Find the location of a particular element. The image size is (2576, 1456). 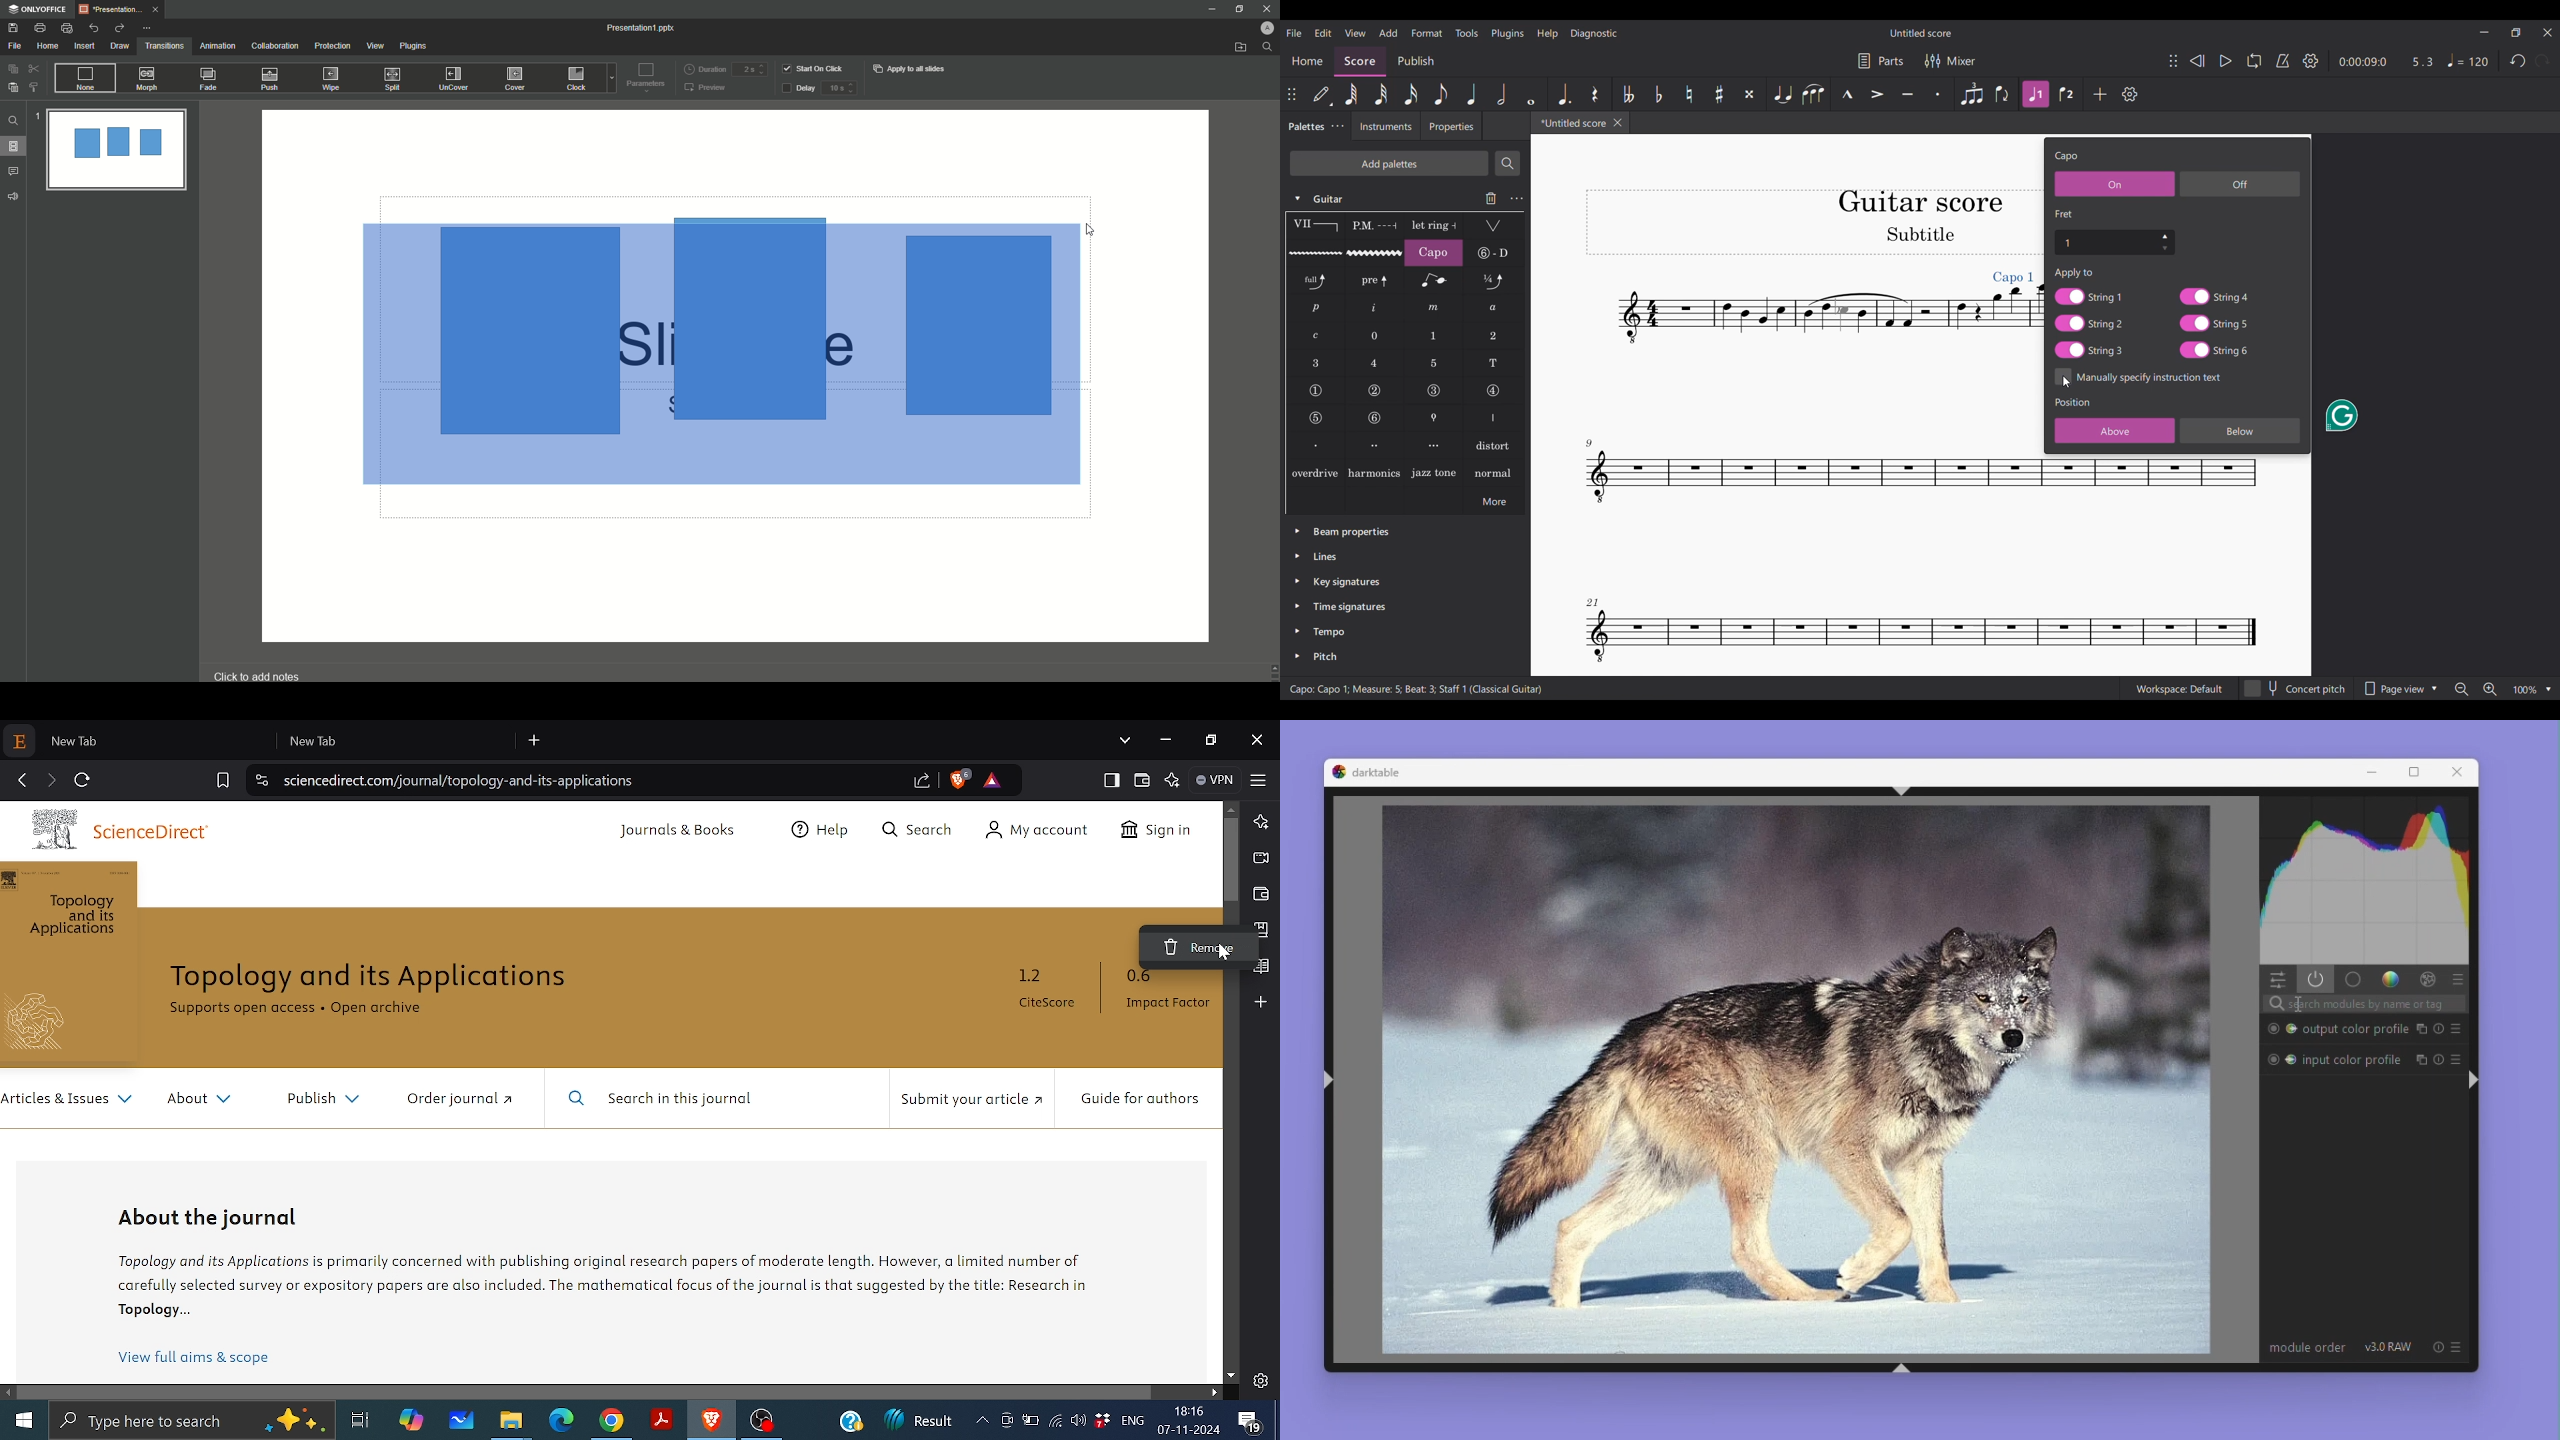

Marcato is located at coordinates (1846, 95).